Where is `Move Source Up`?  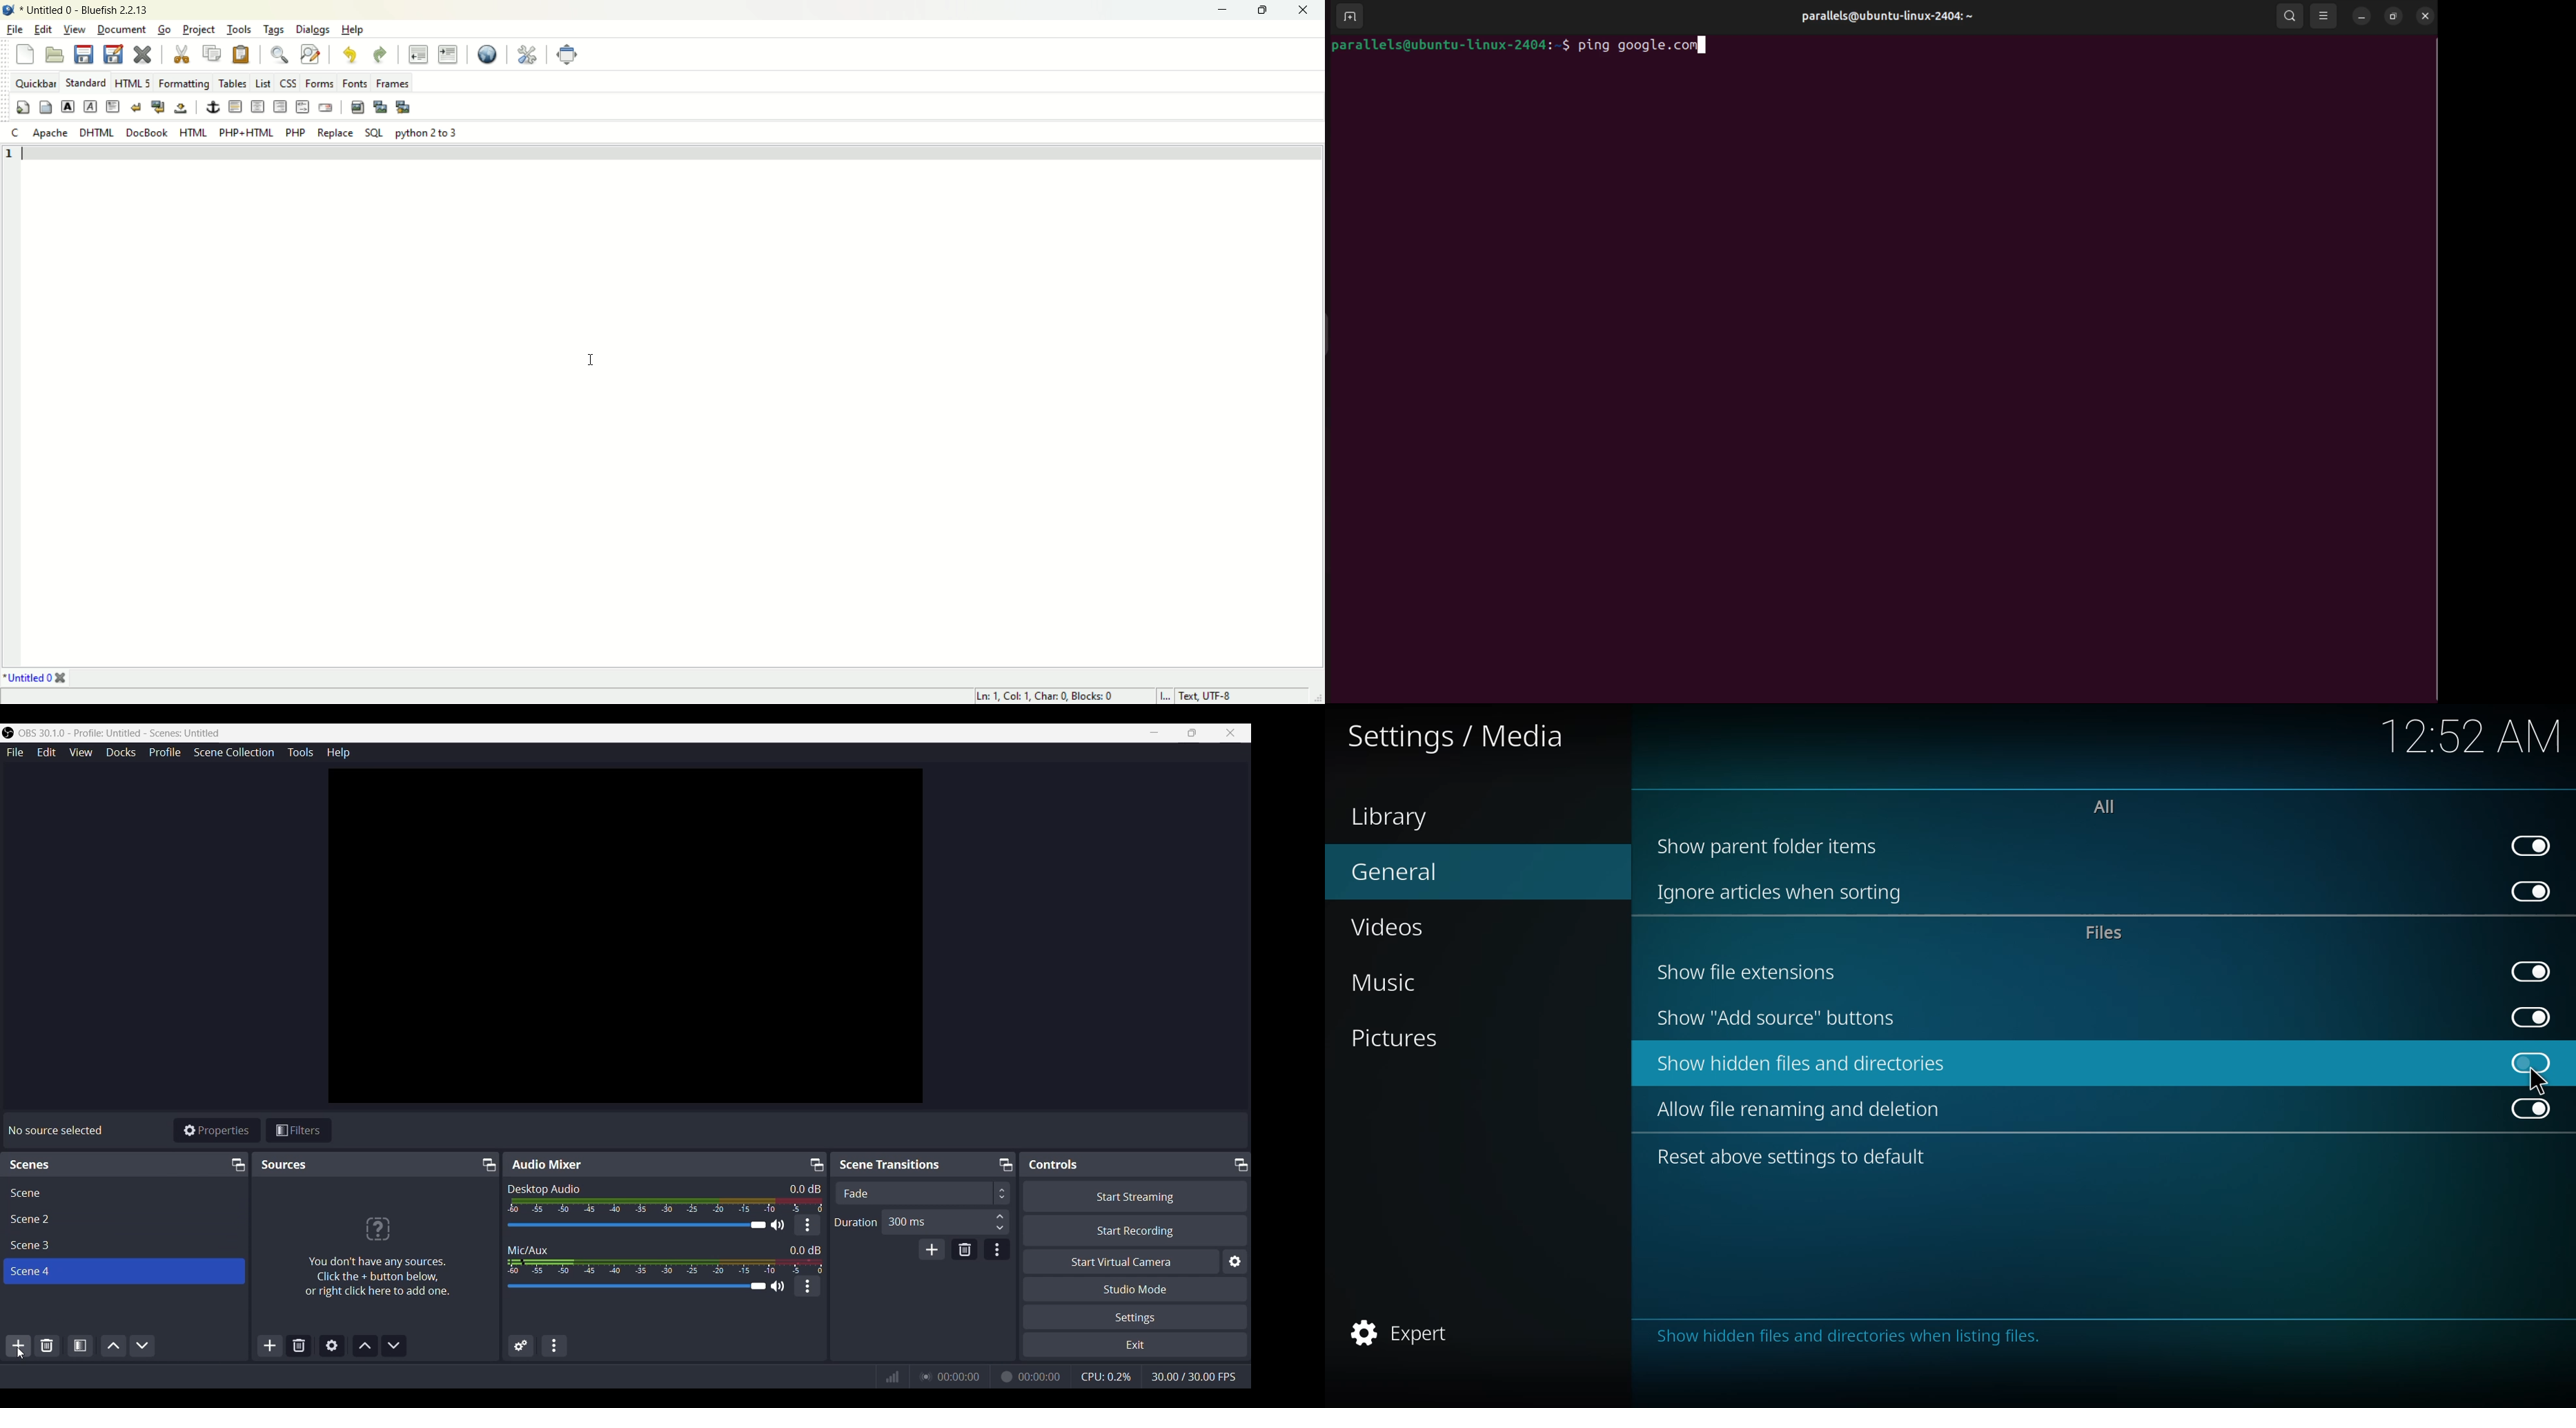
Move Source Up is located at coordinates (366, 1345).